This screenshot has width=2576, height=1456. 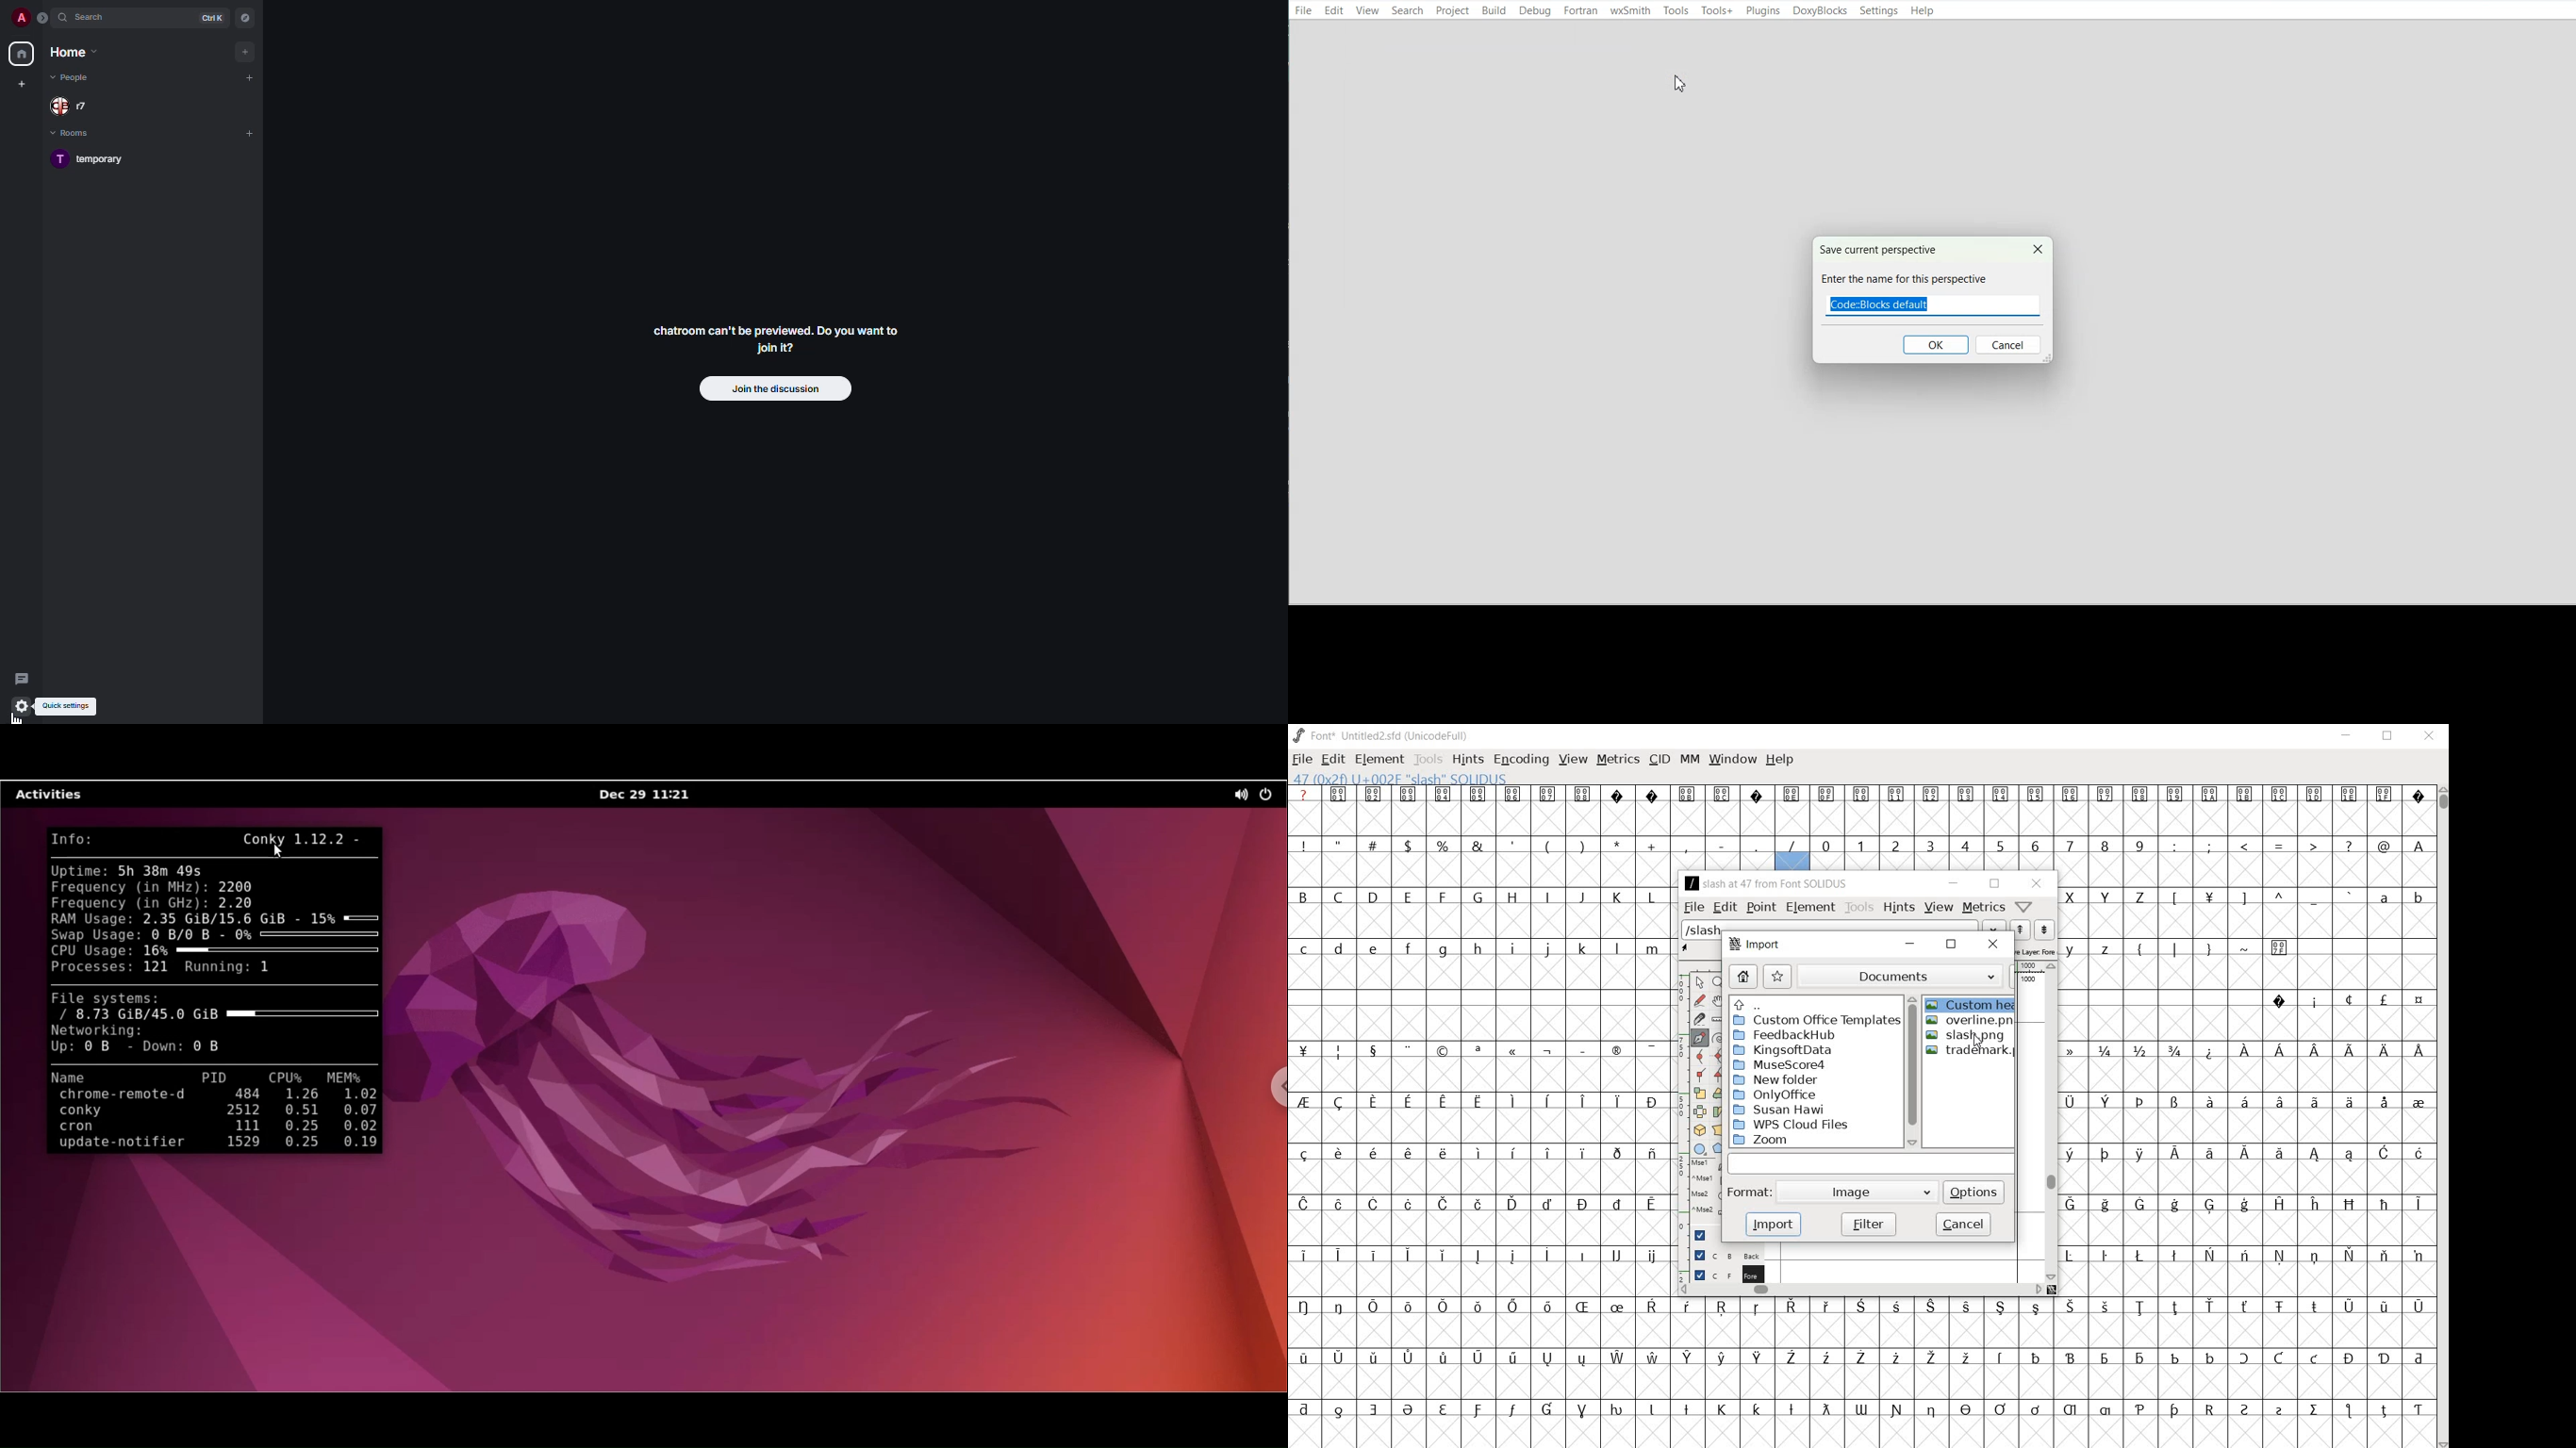 I want to click on CLOSE, so click(x=2428, y=736).